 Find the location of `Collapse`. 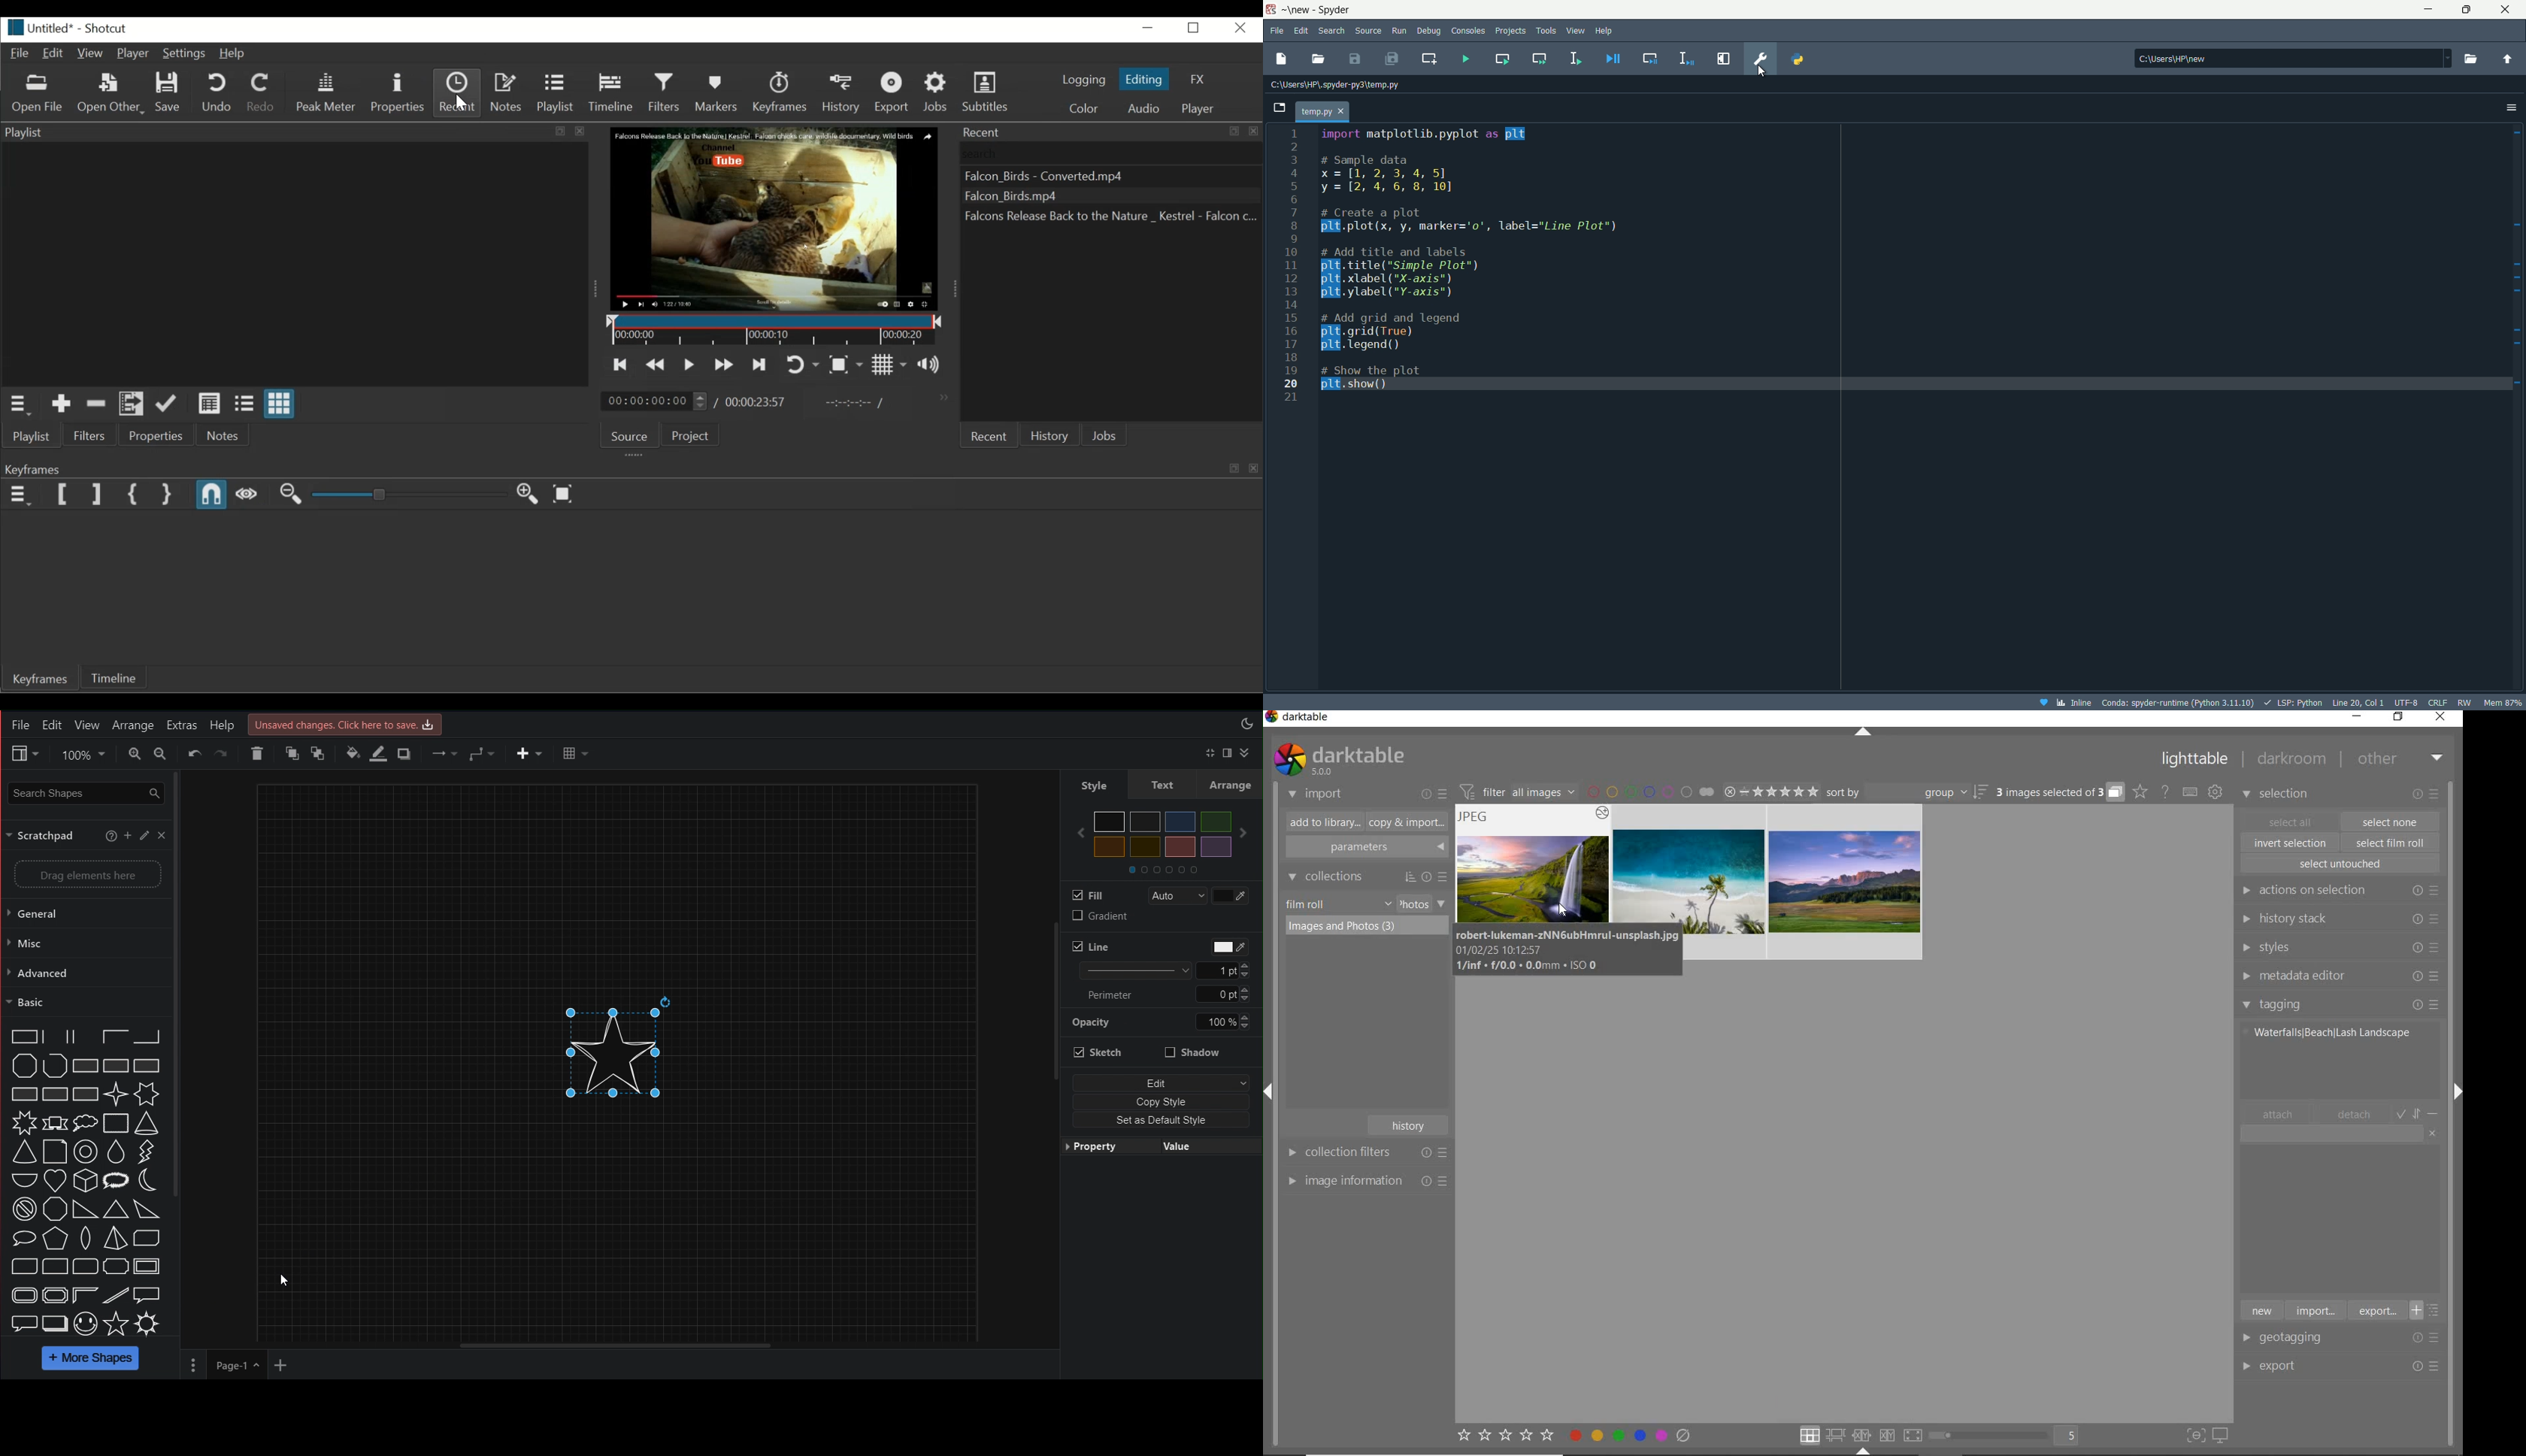

Collapse is located at coordinates (1245, 752).